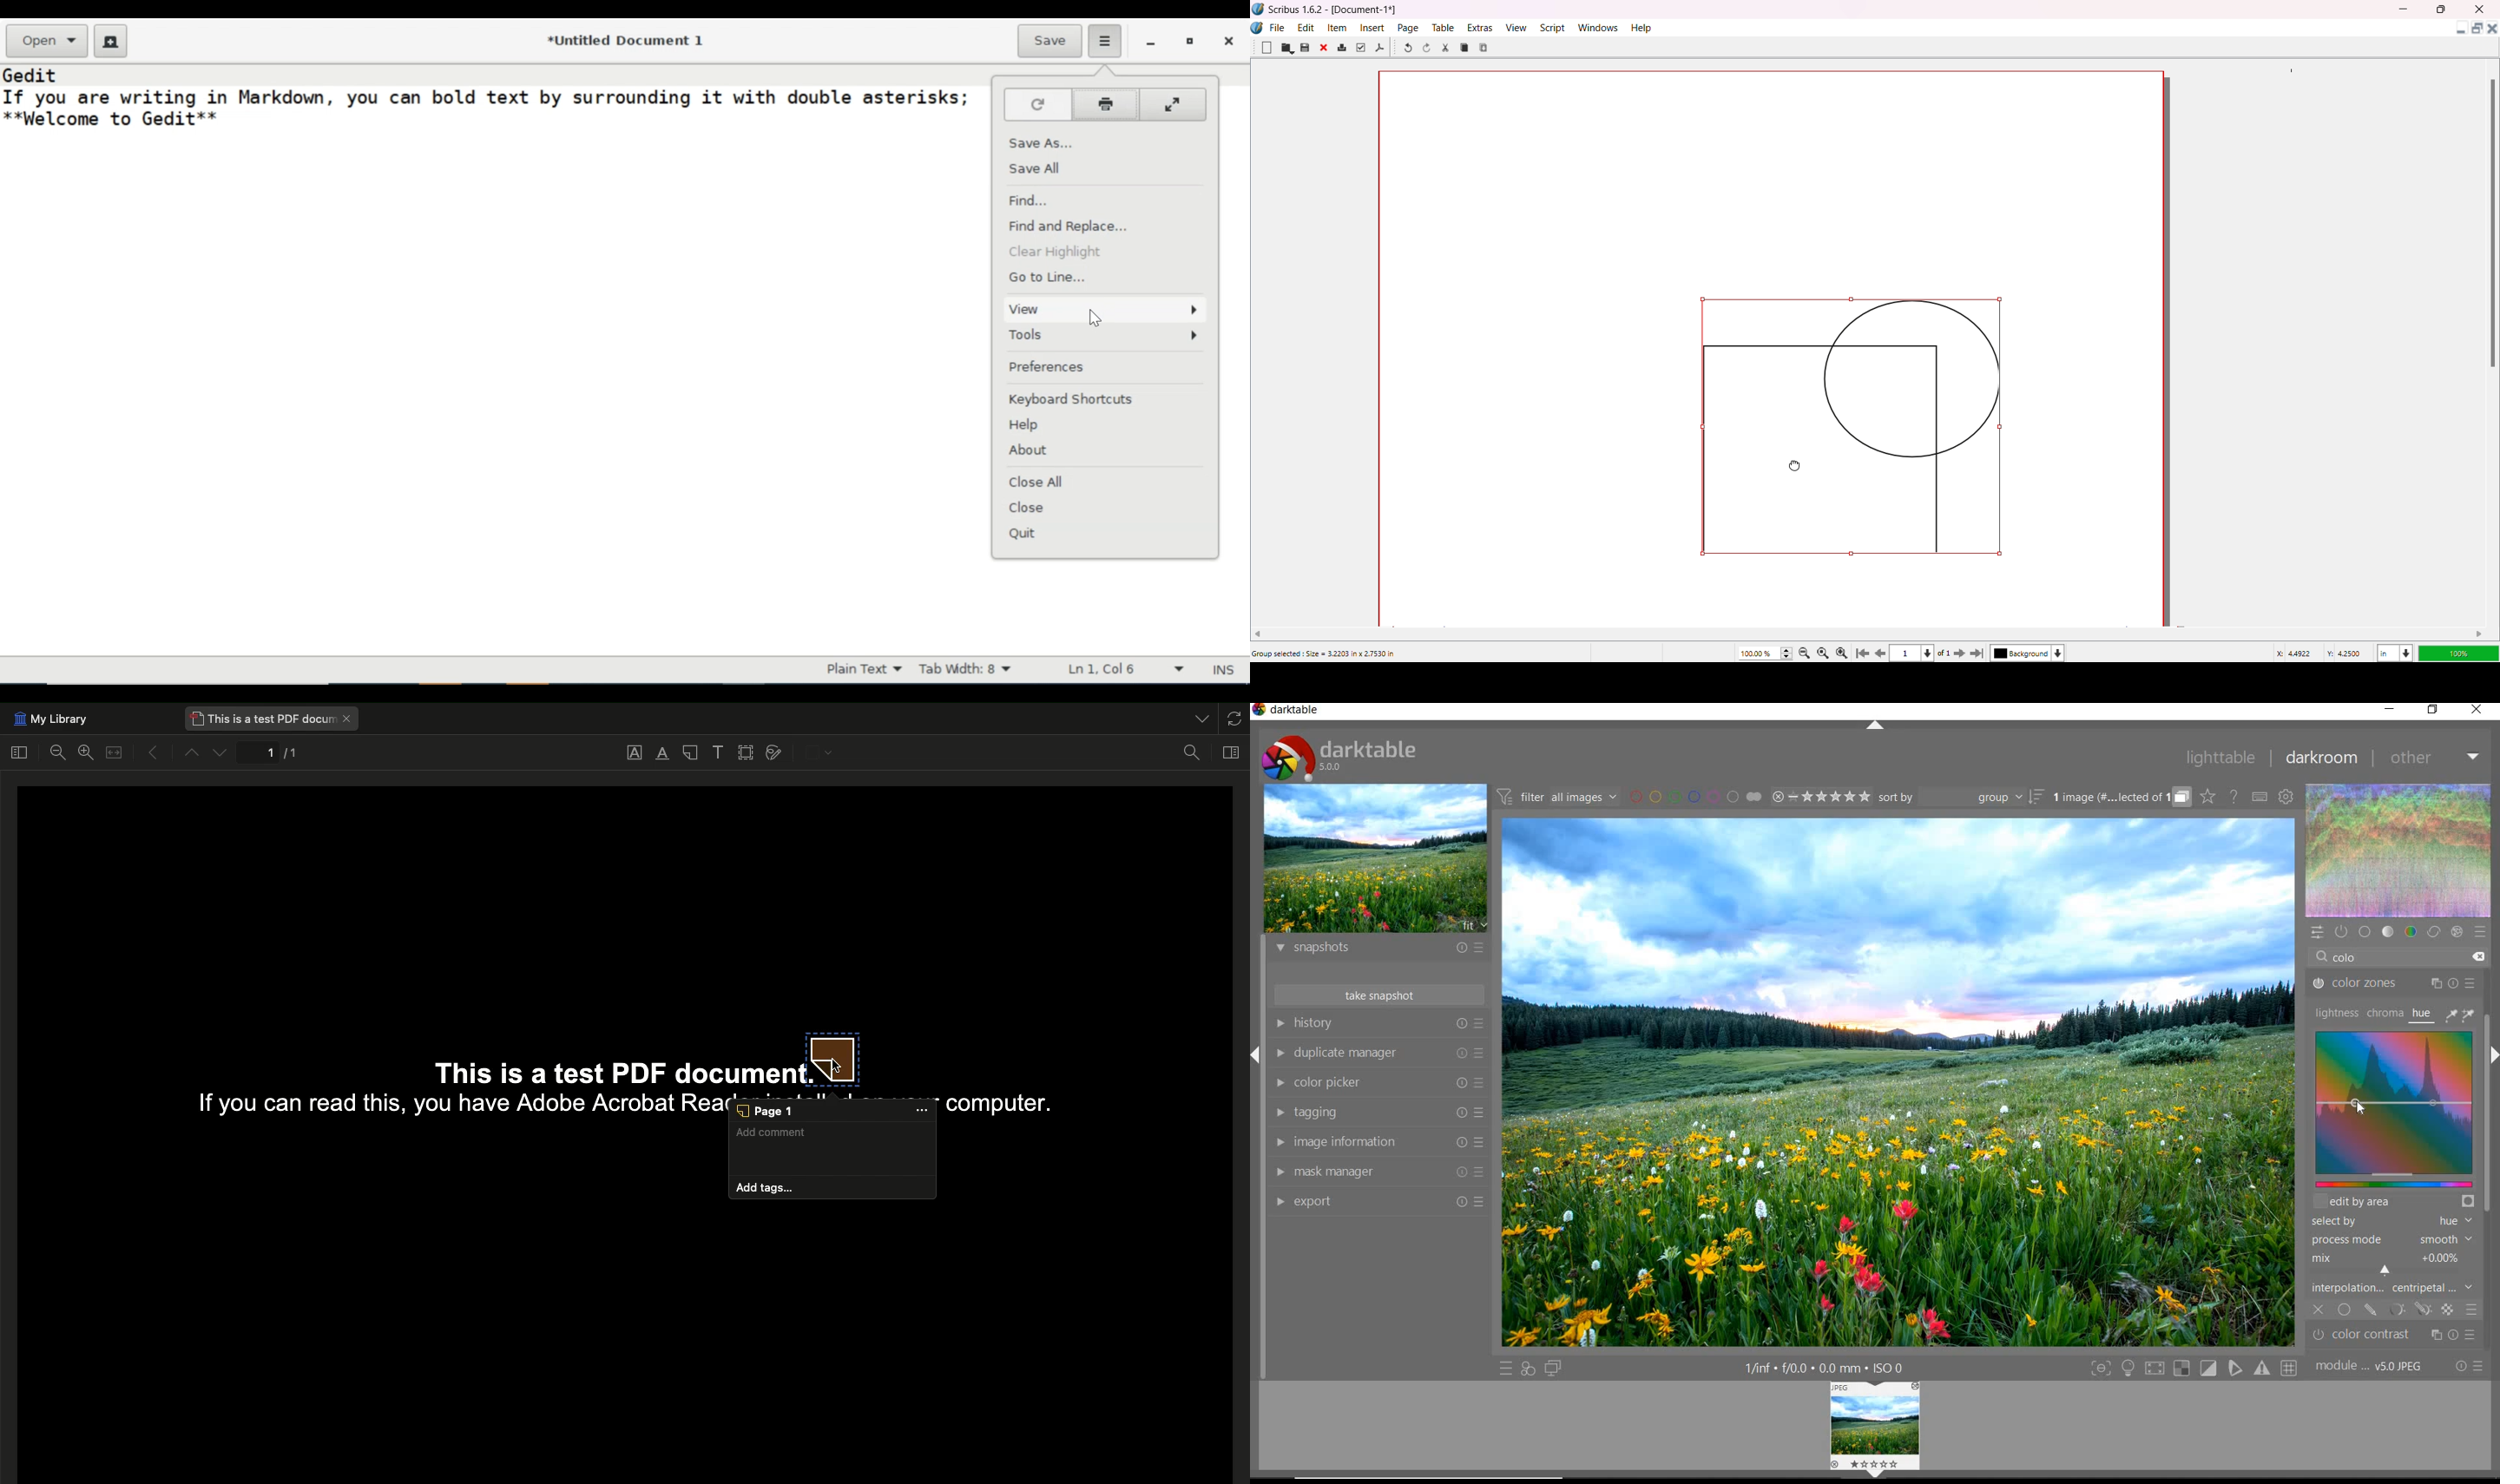 Image resolution: width=2520 pixels, height=1484 pixels. Describe the element at coordinates (1287, 48) in the screenshot. I see `Open` at that location.